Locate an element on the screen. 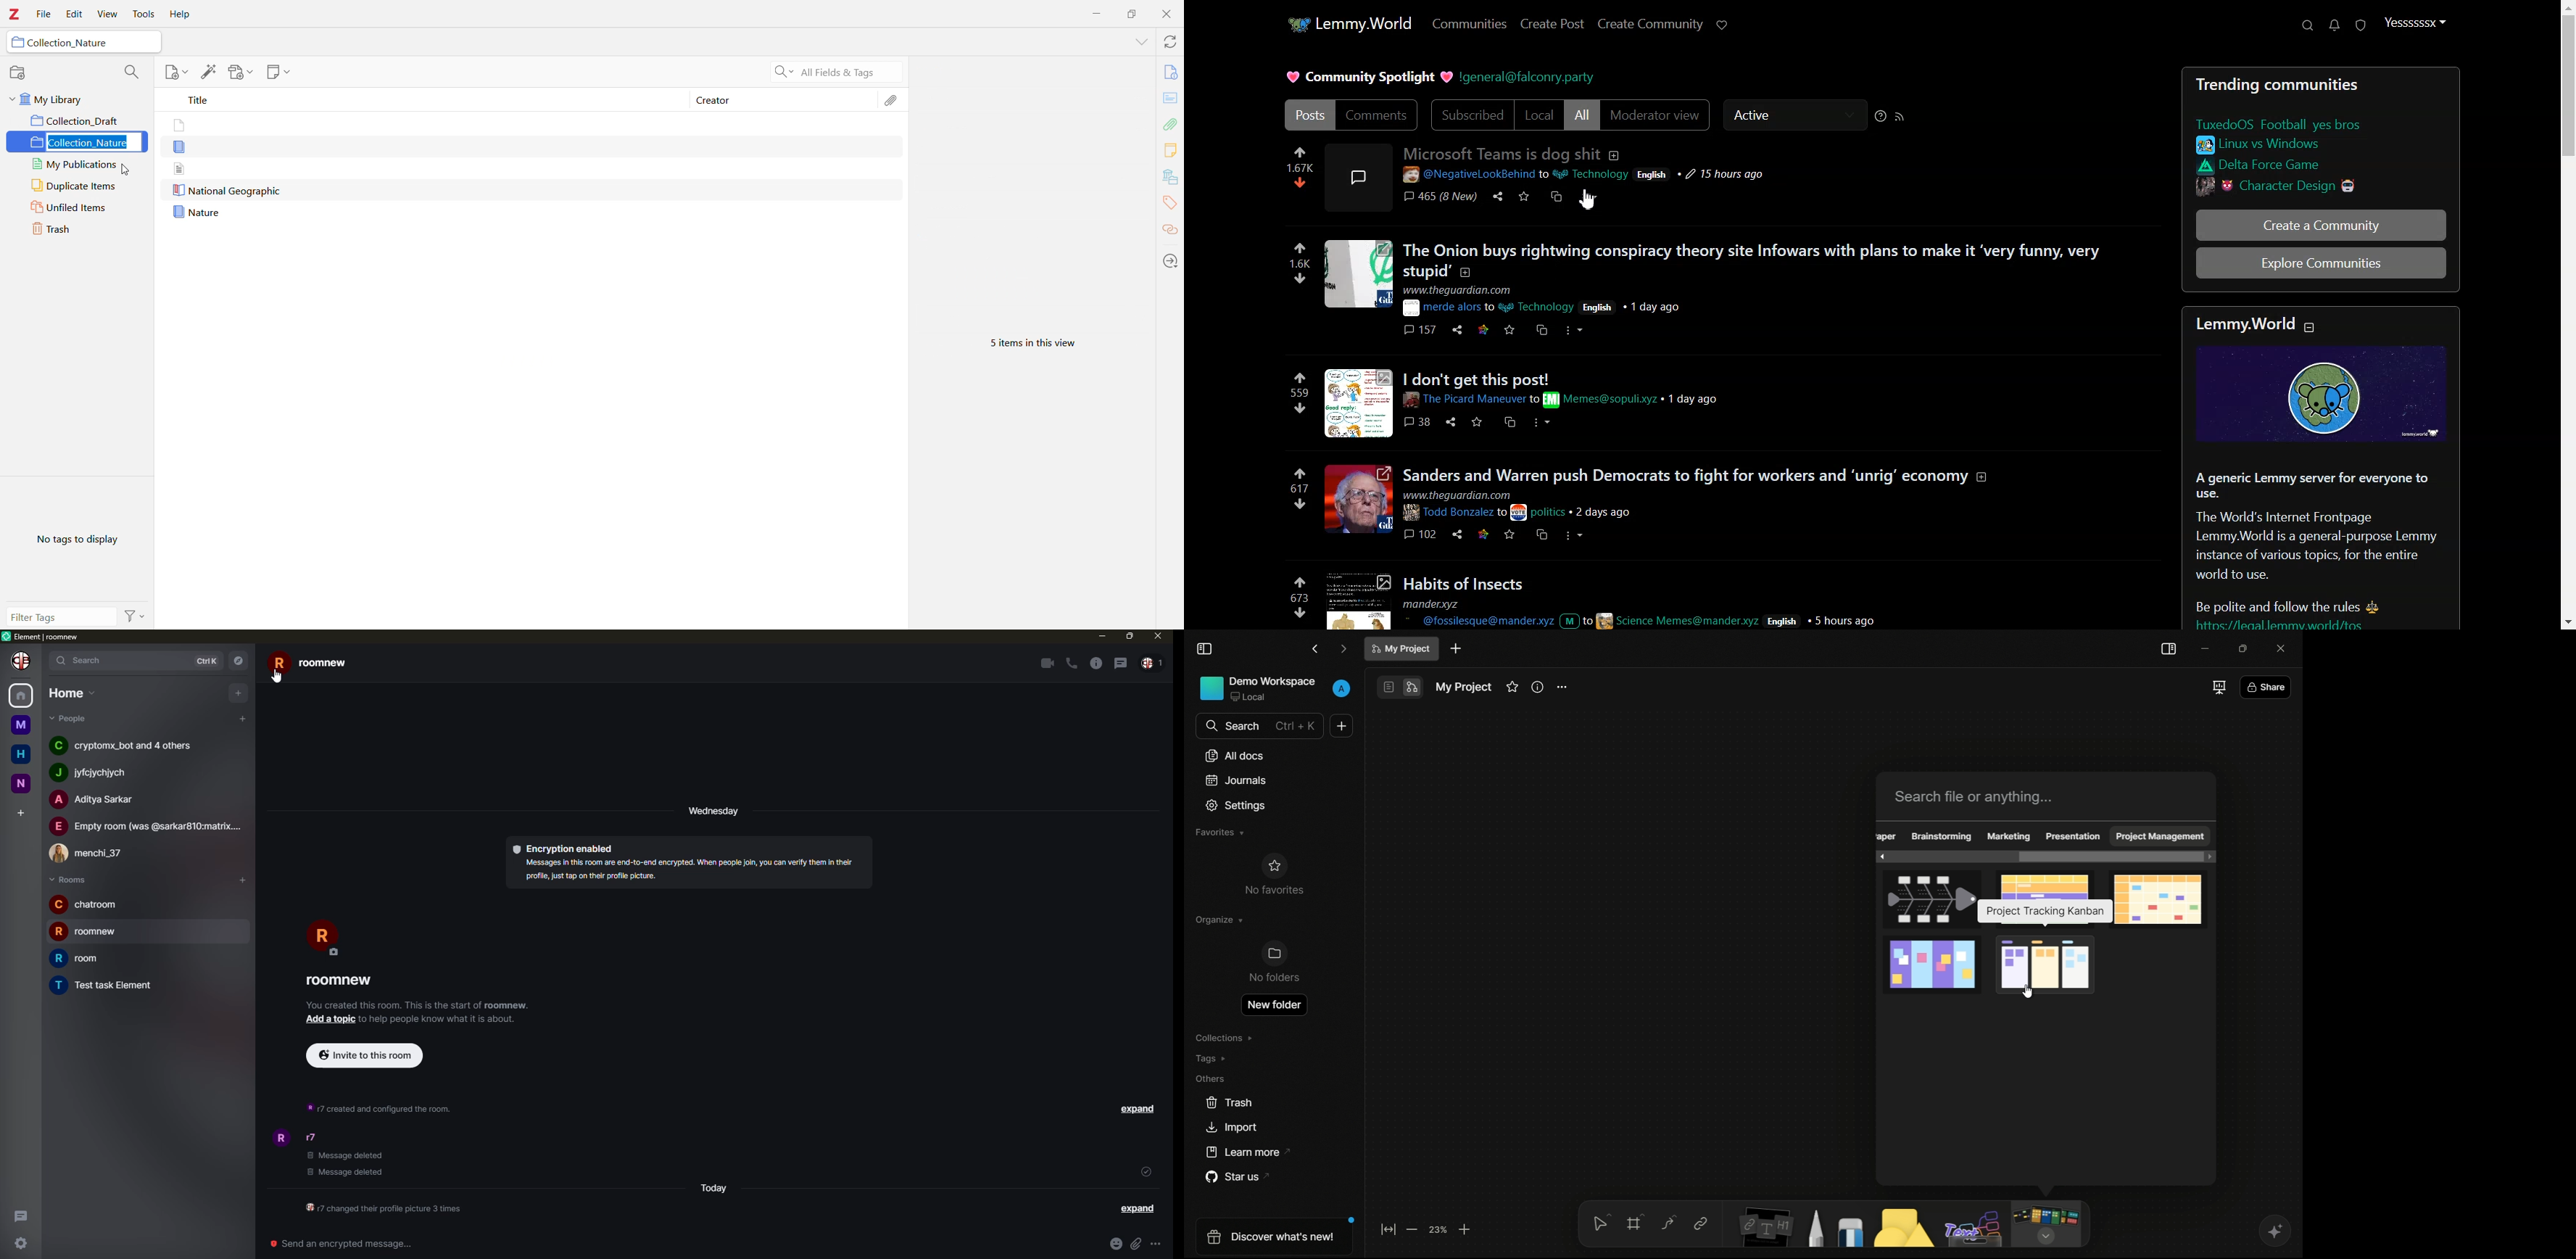 The width and height of the screenshot is (2576, 1260). Actions is located at coordinates (135, 615).